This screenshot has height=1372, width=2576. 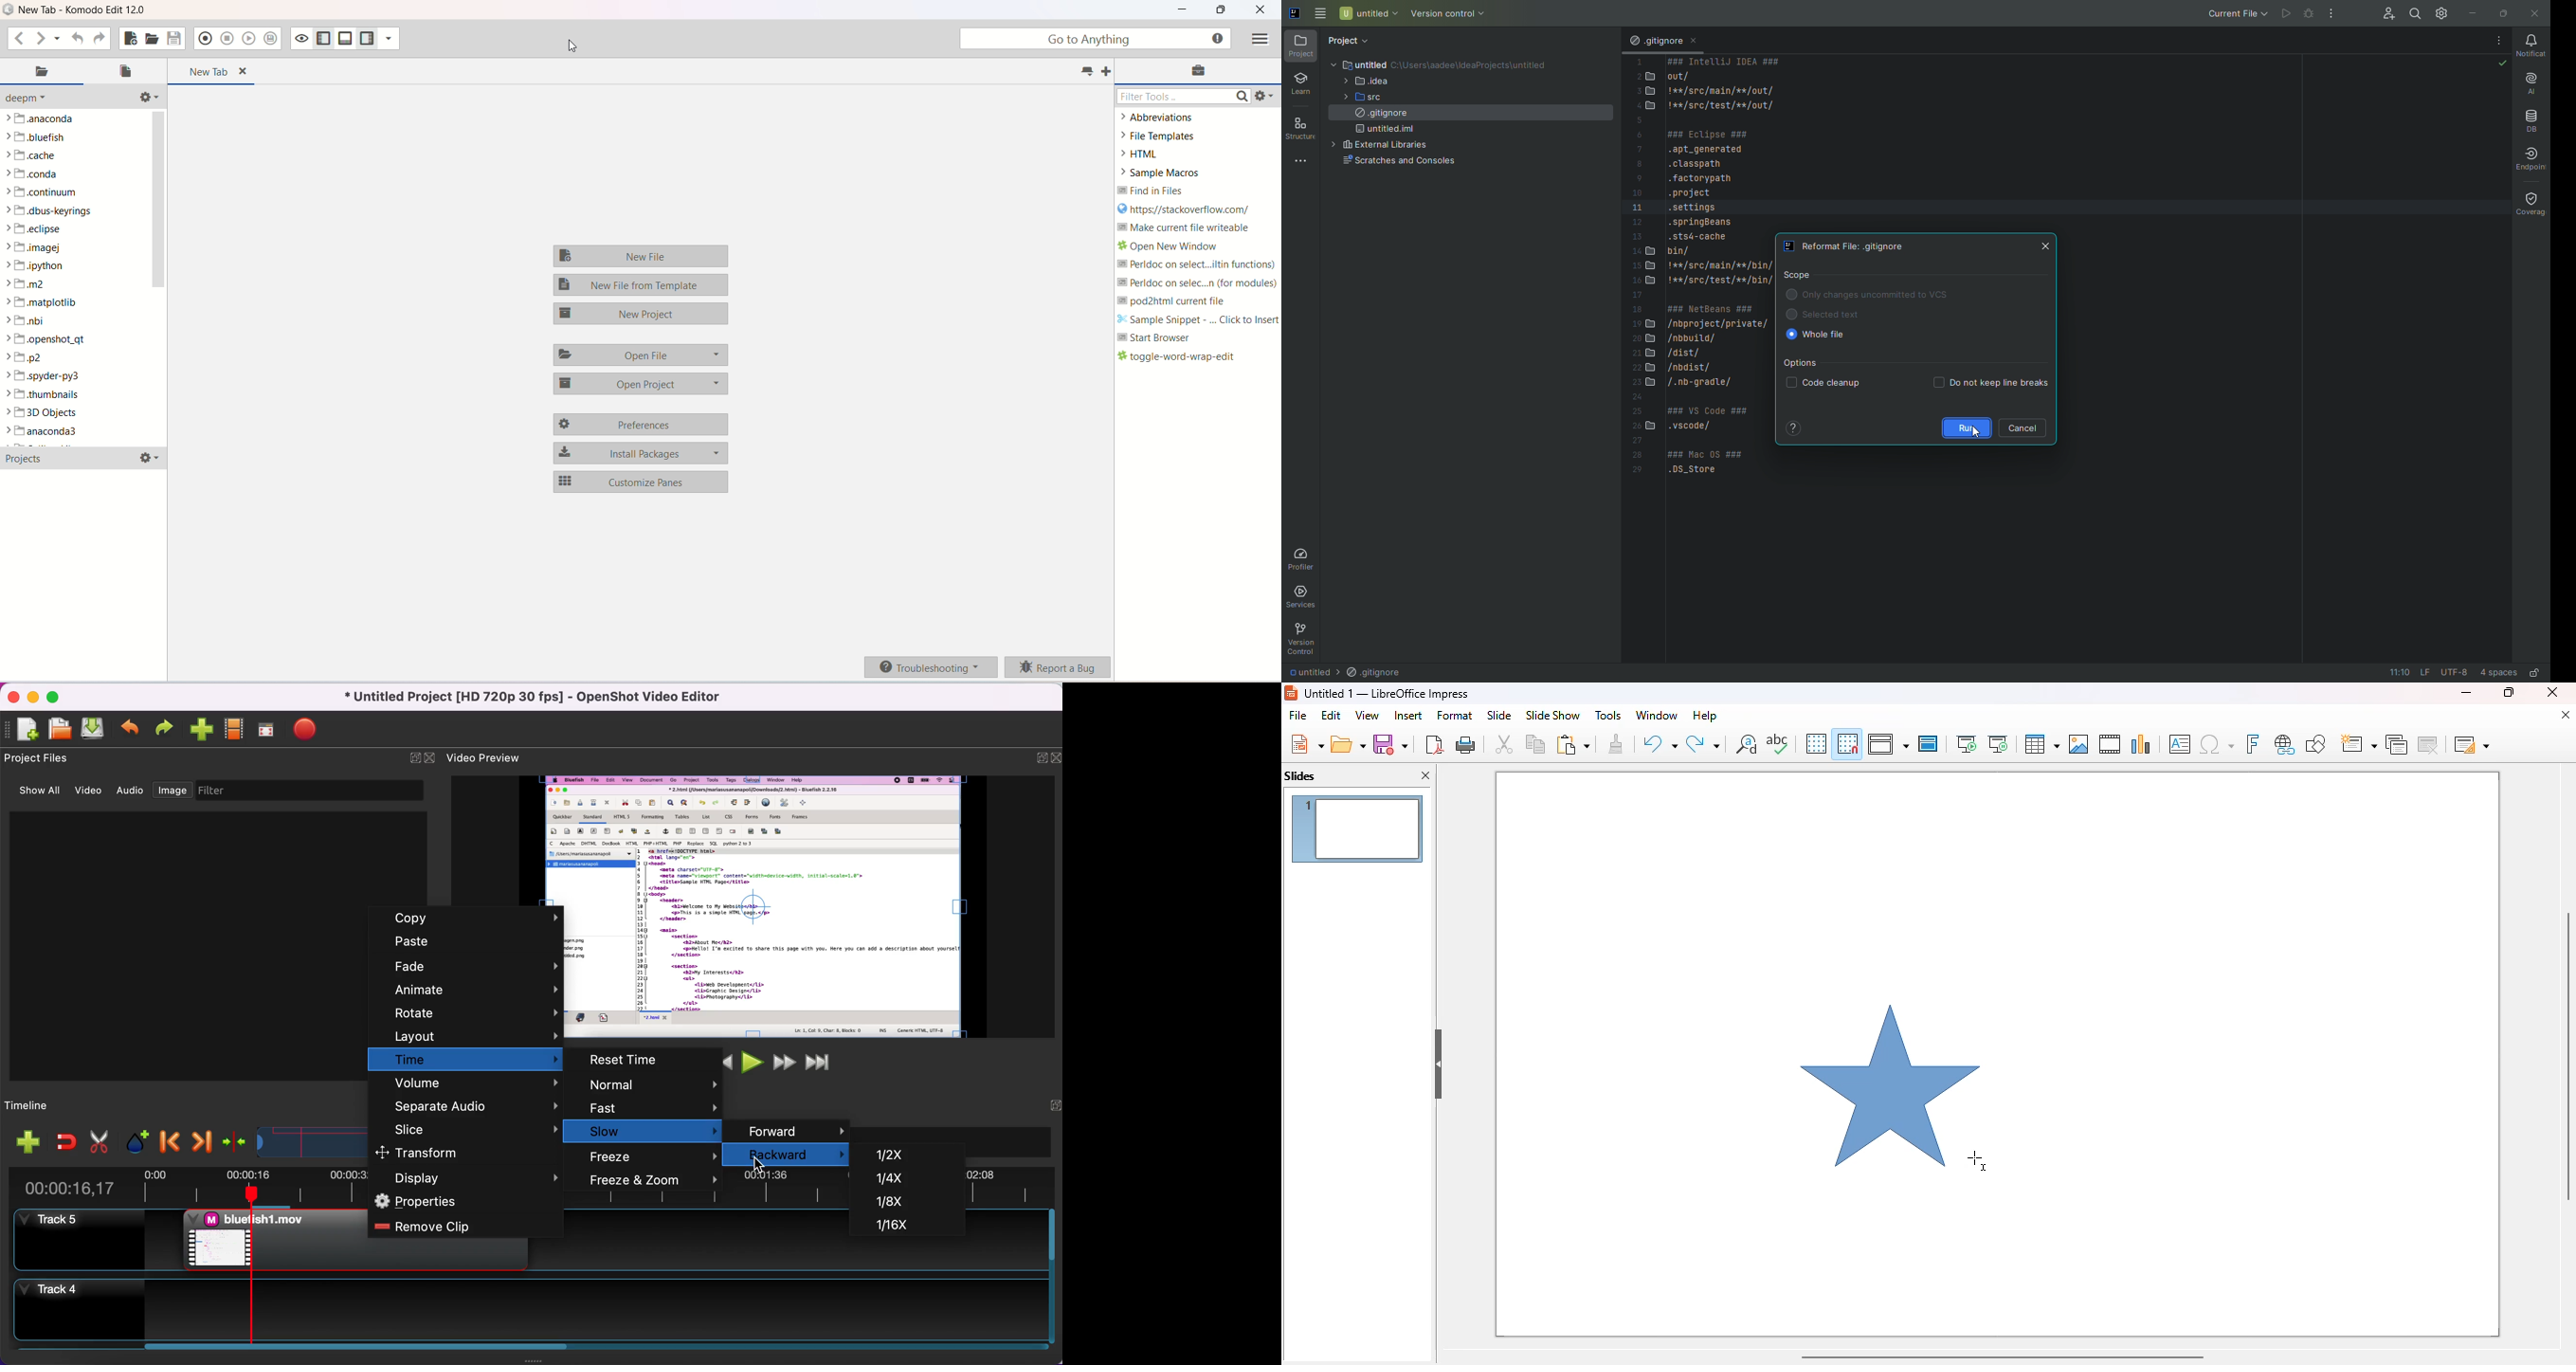 I want to click on print, so click(x=1467, y=744).